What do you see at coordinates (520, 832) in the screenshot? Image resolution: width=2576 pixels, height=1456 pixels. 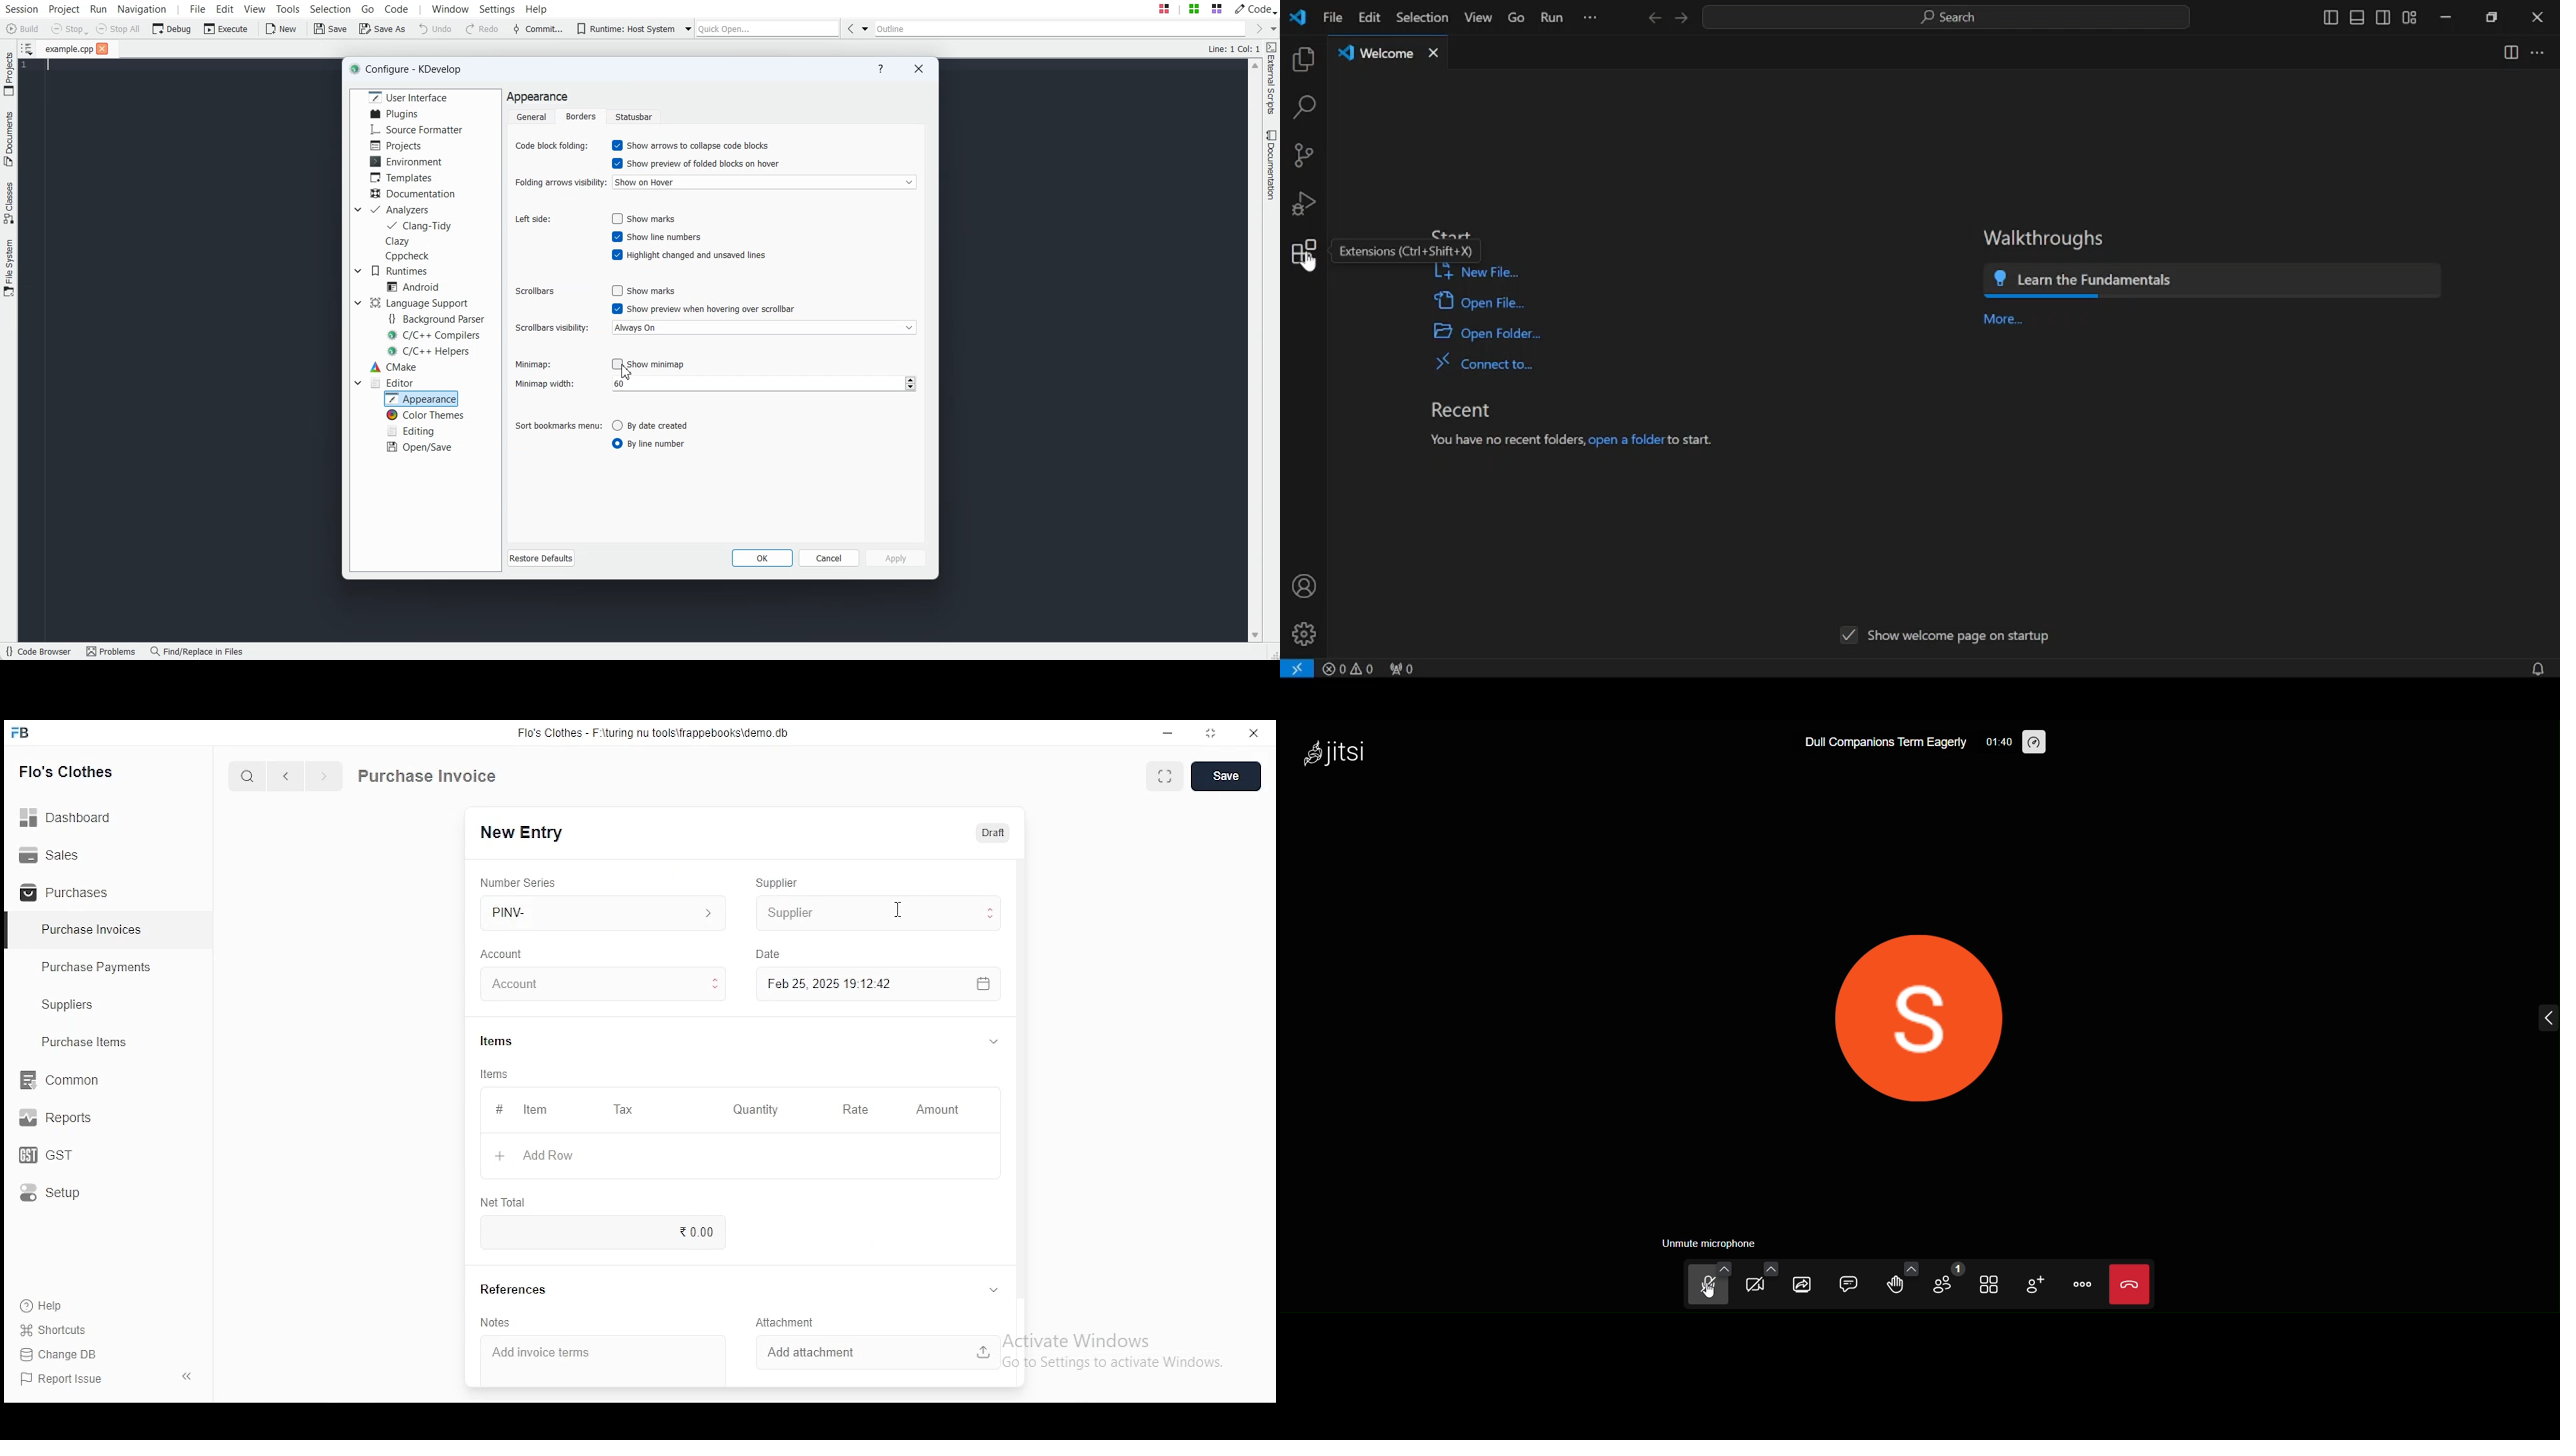 I see `new entry` at bounding box center [520, 832].